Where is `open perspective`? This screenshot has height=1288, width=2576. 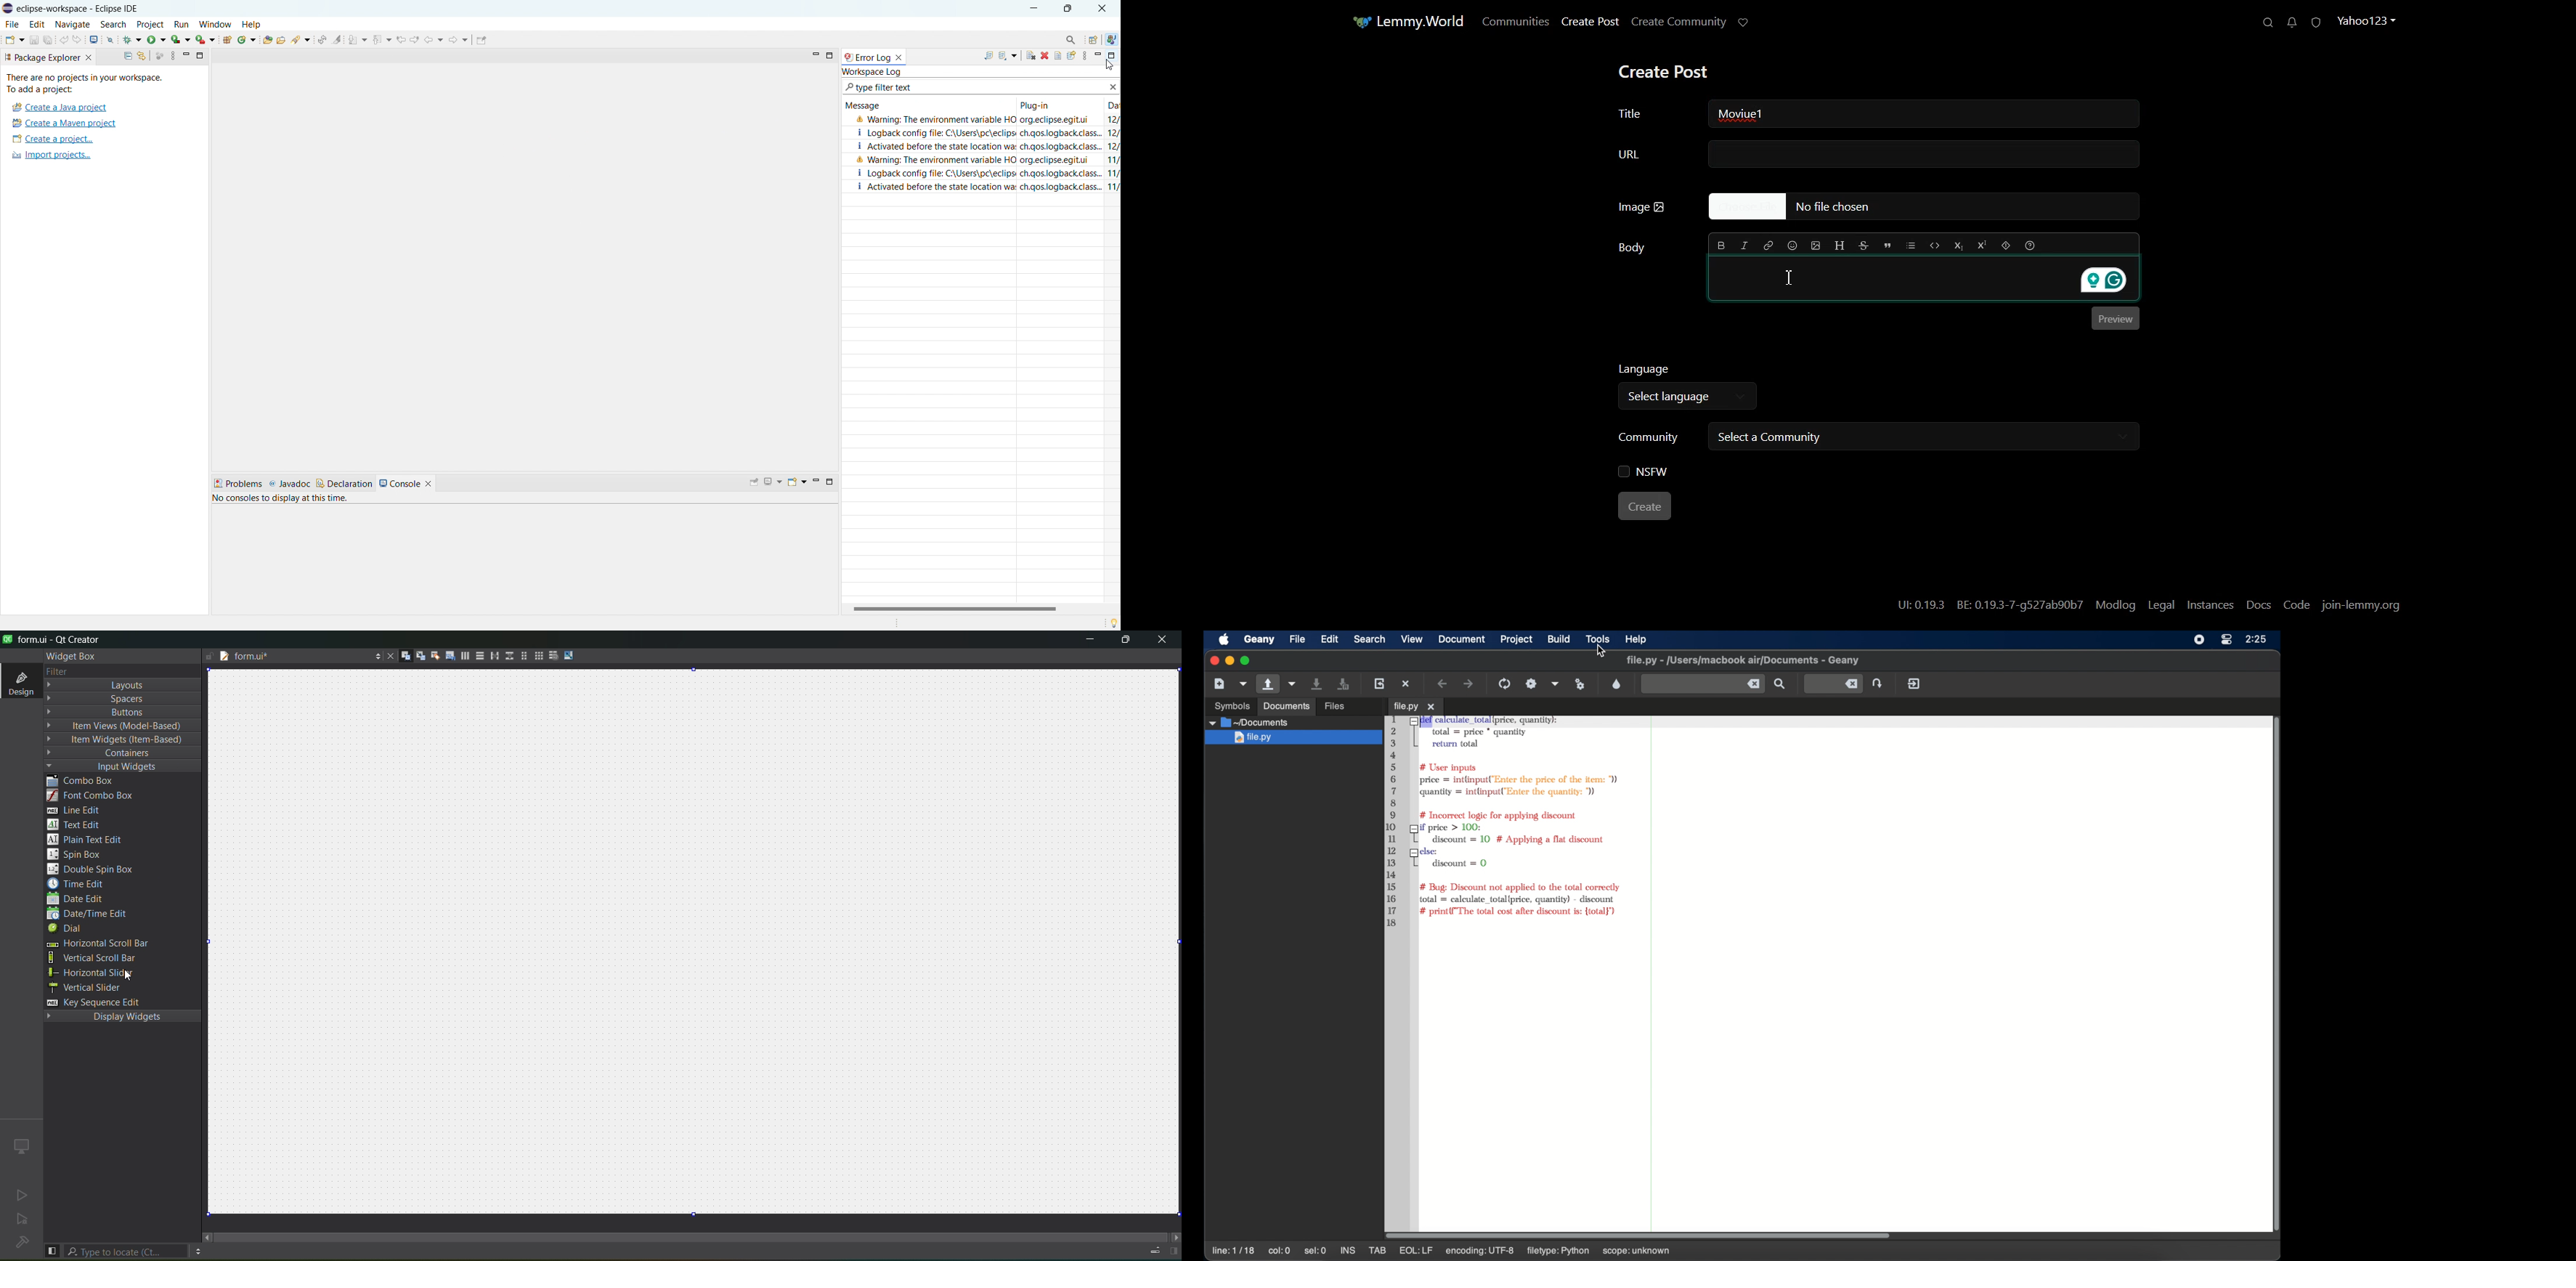 open perspective is located at coordinates (1092, 40).